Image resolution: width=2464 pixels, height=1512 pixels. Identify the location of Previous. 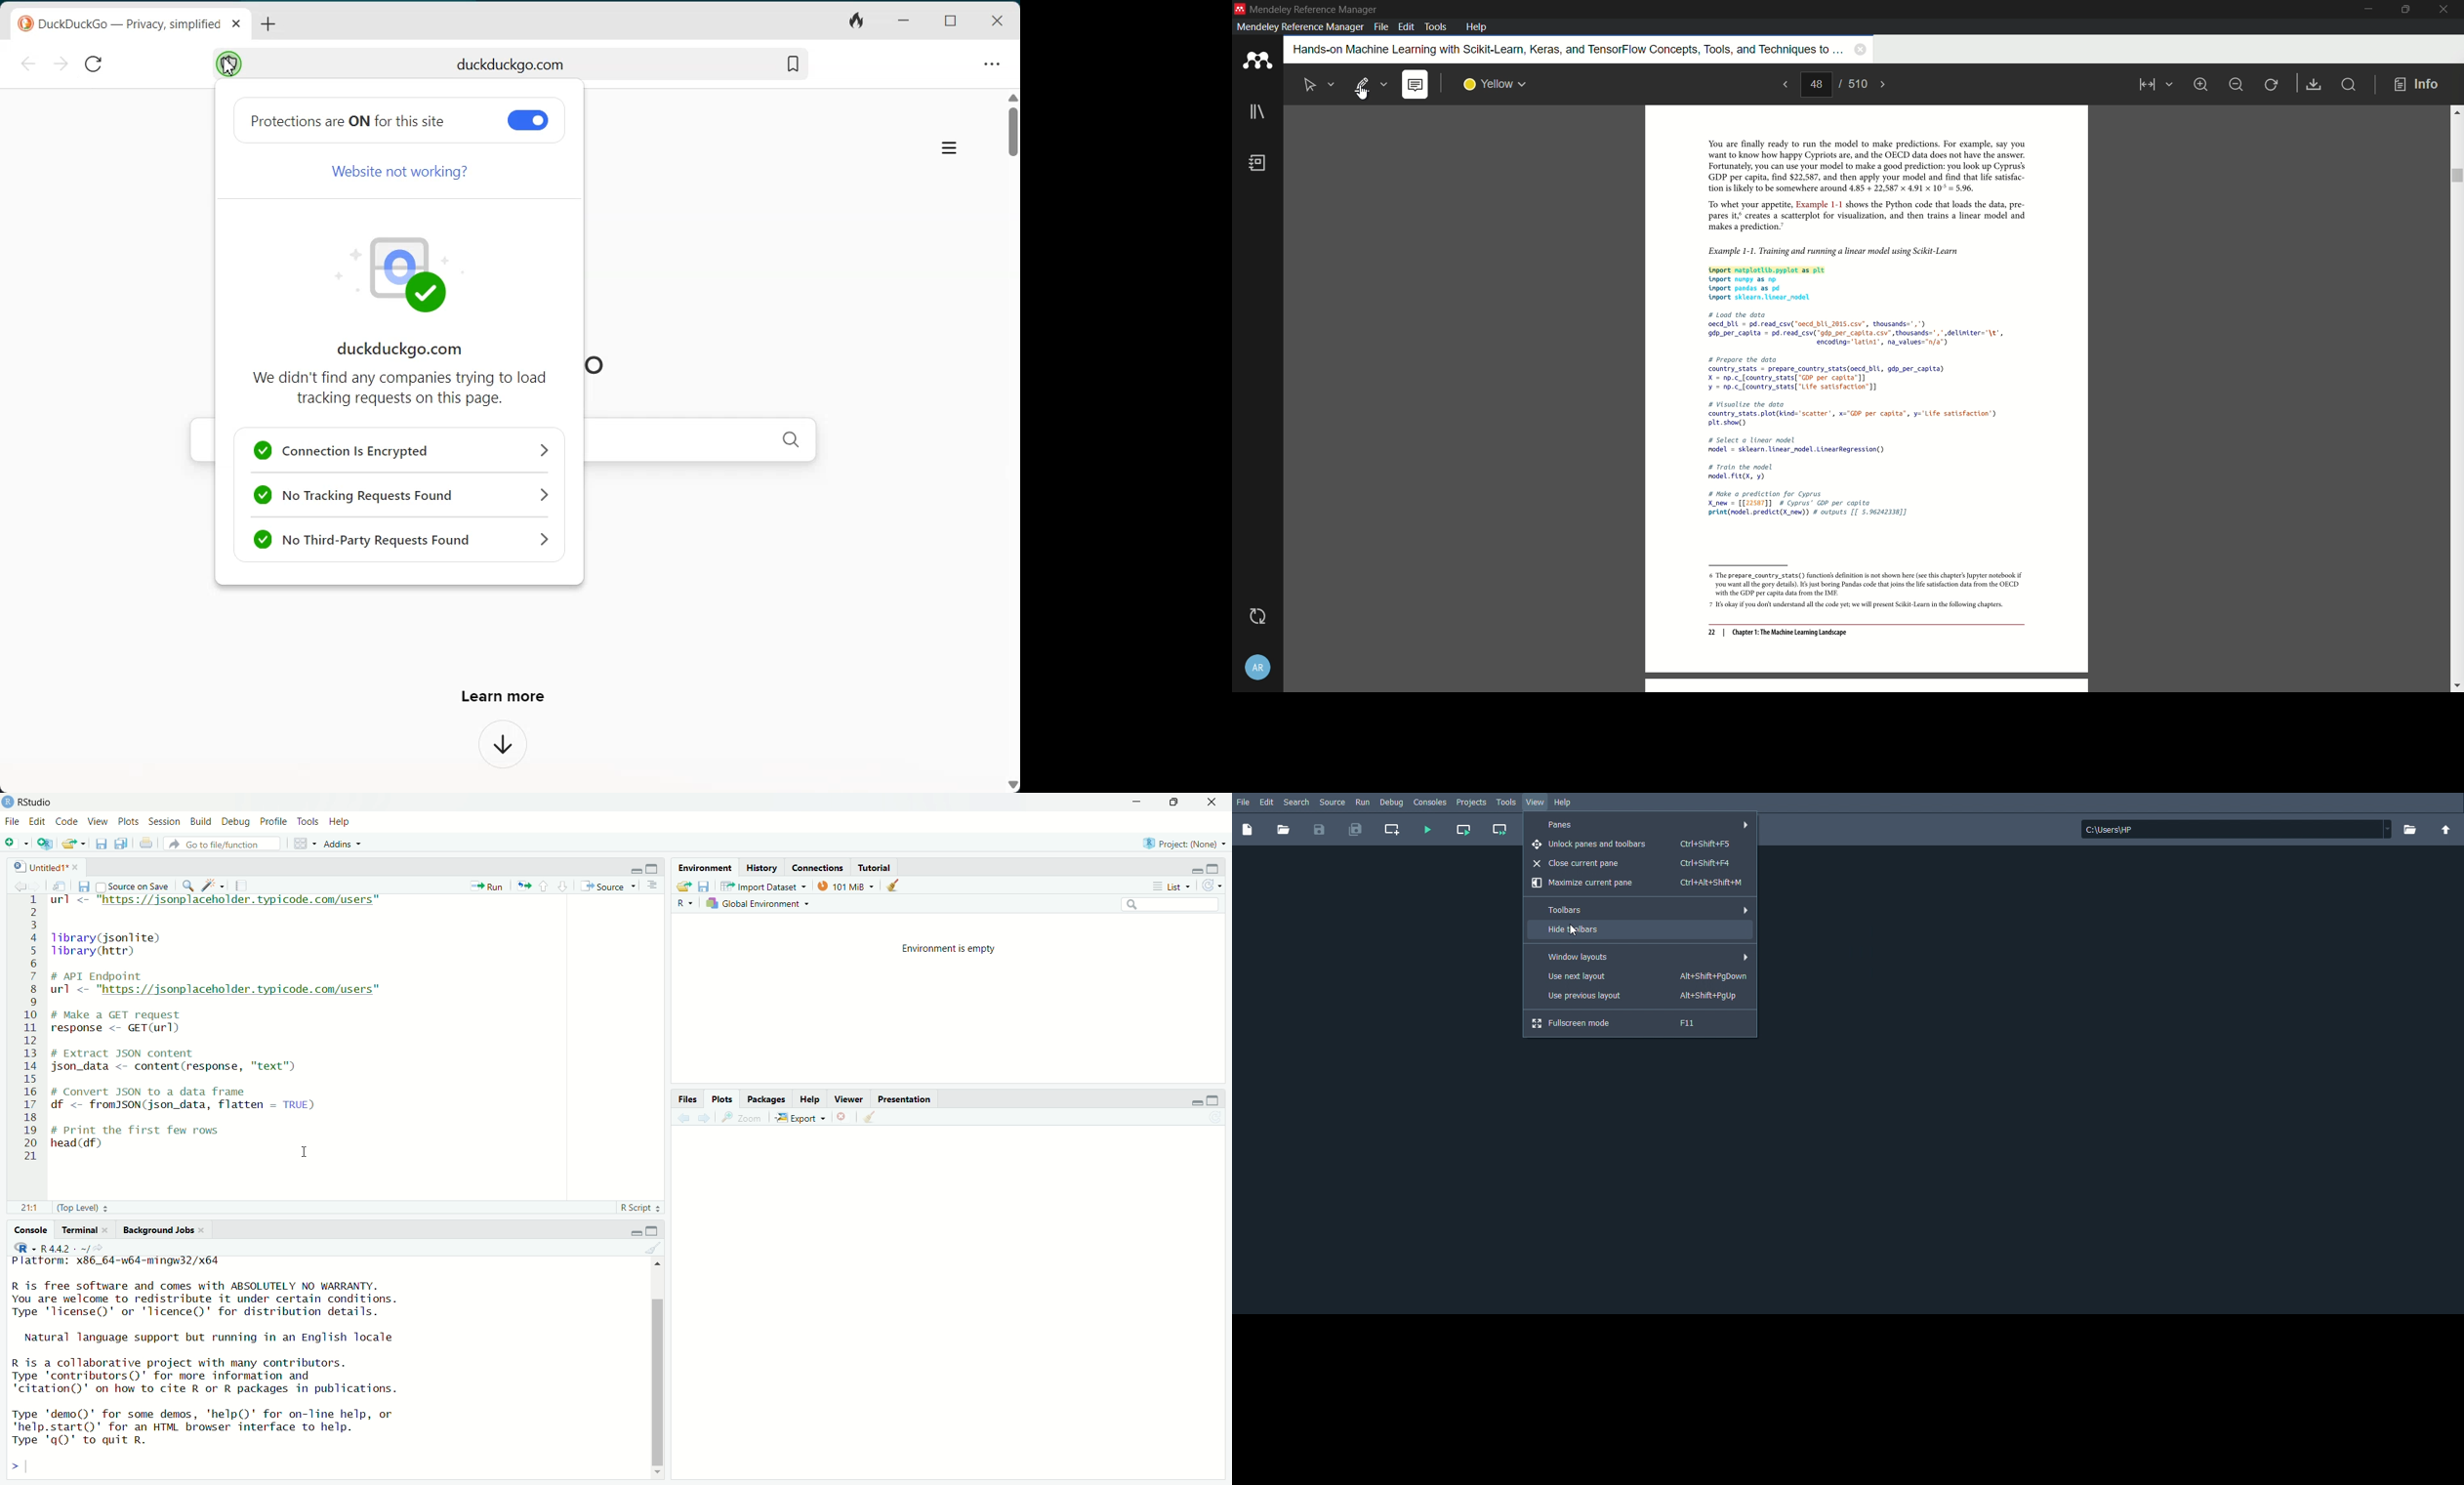
(683, 1121).